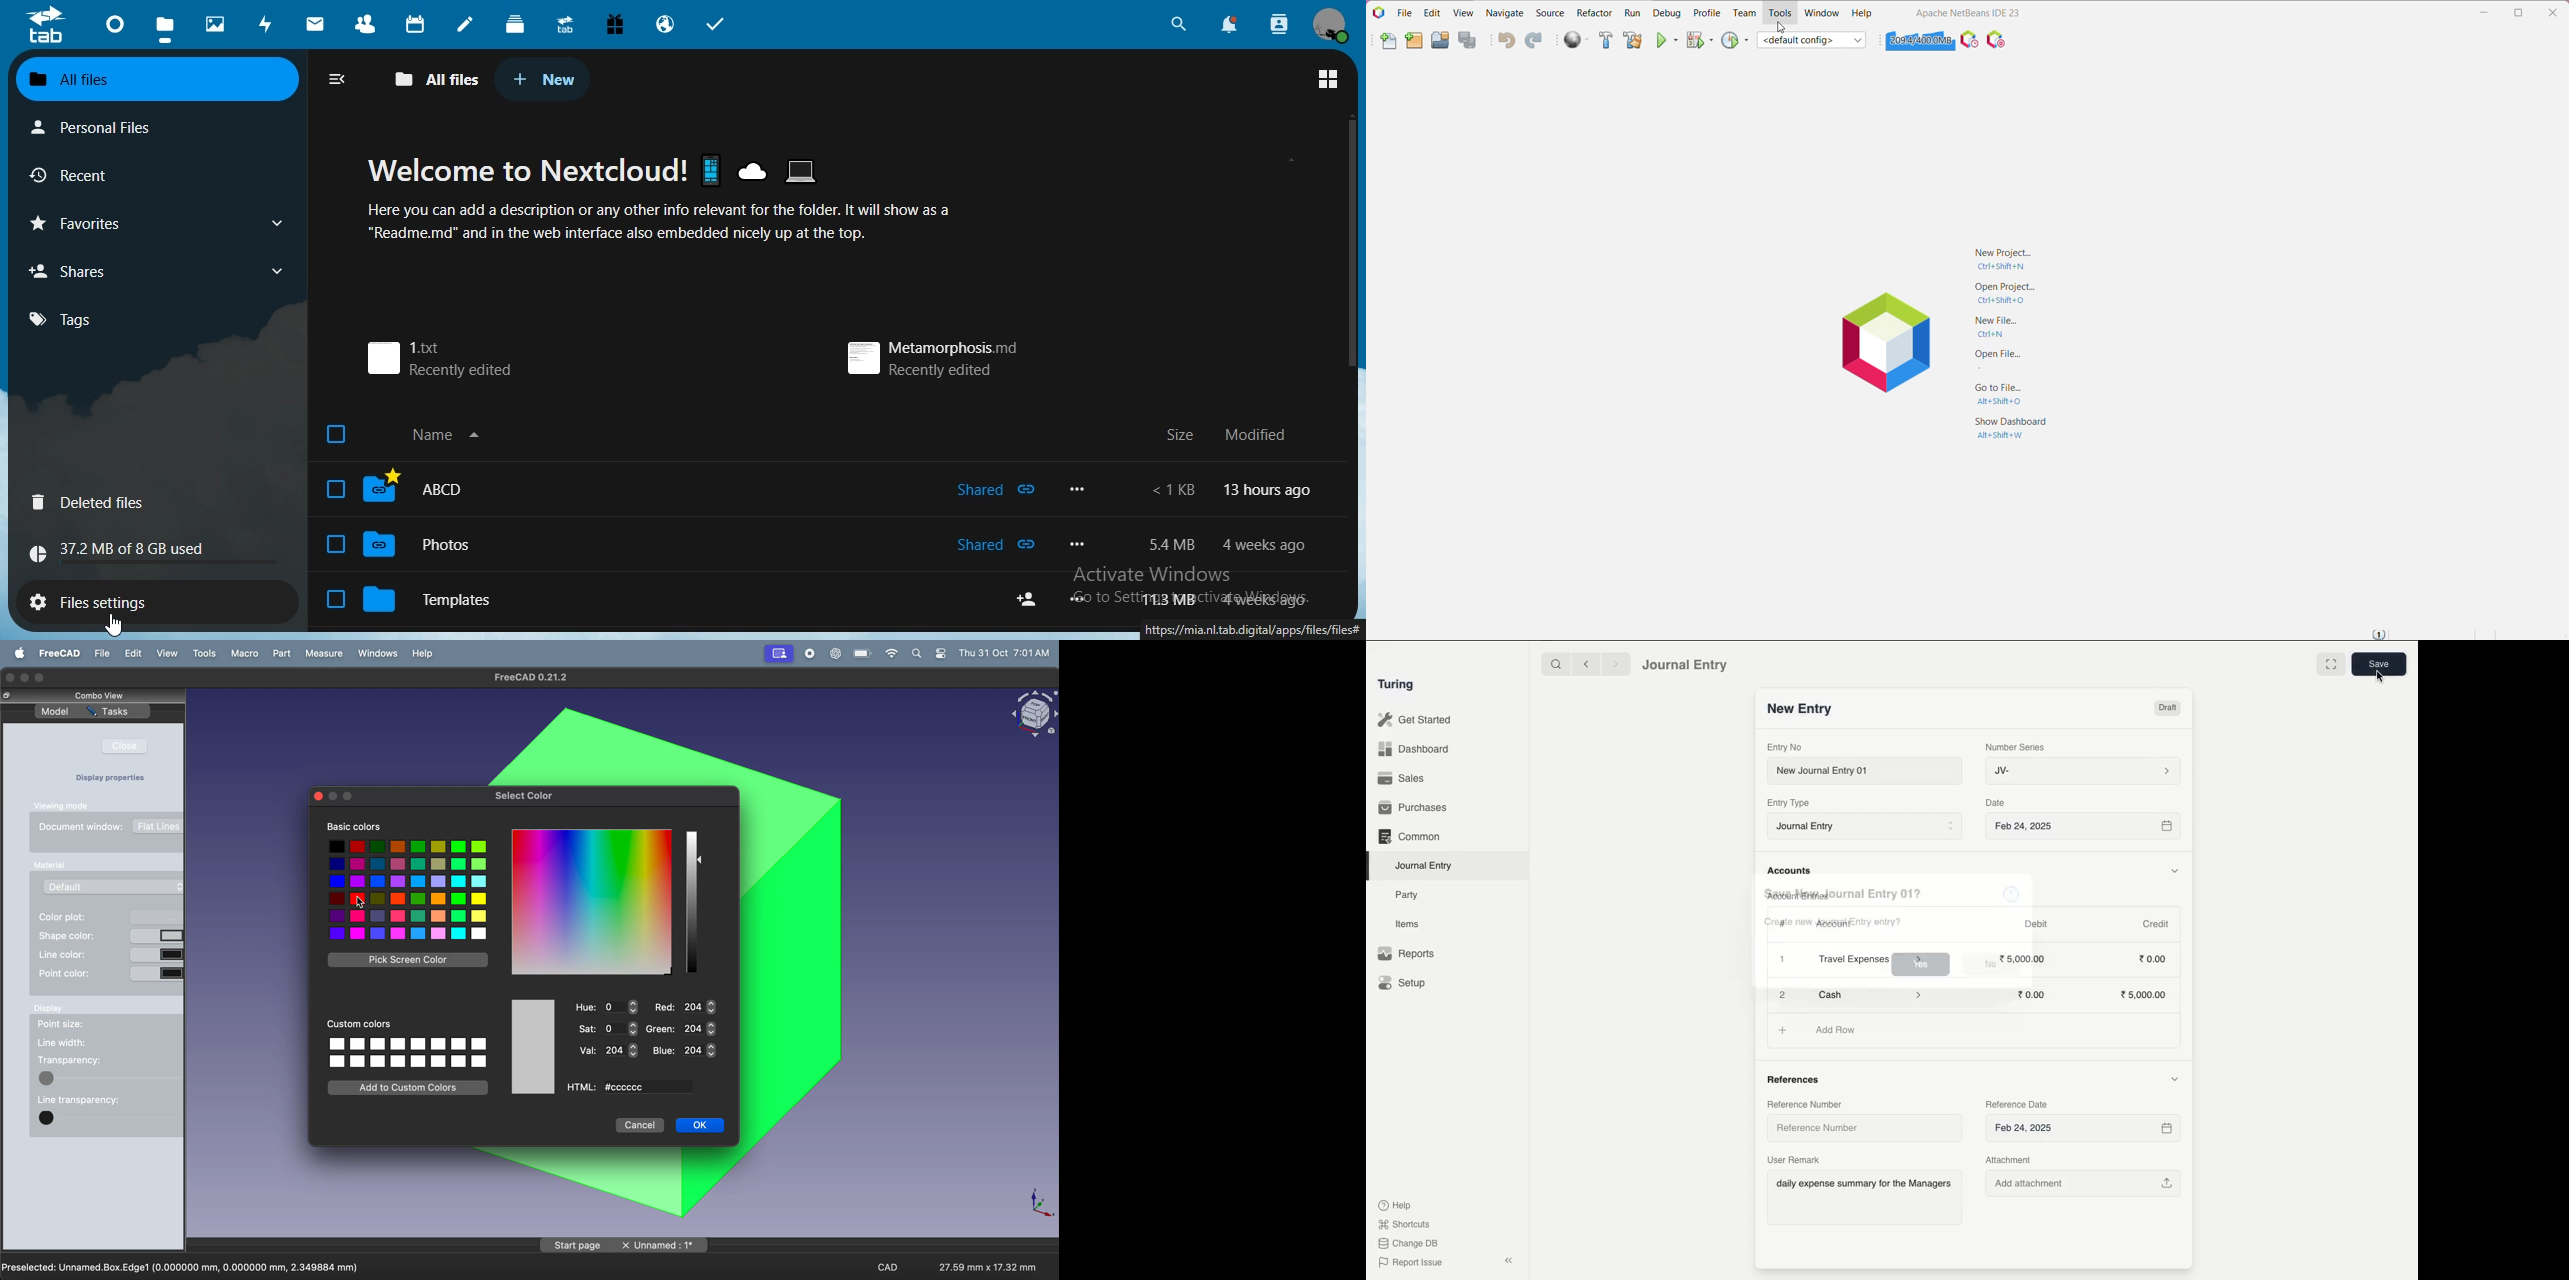 Image resolution: width=2576 pixels, height=1288 pixels. I want to click on Debug Project, so click(1700, 40).